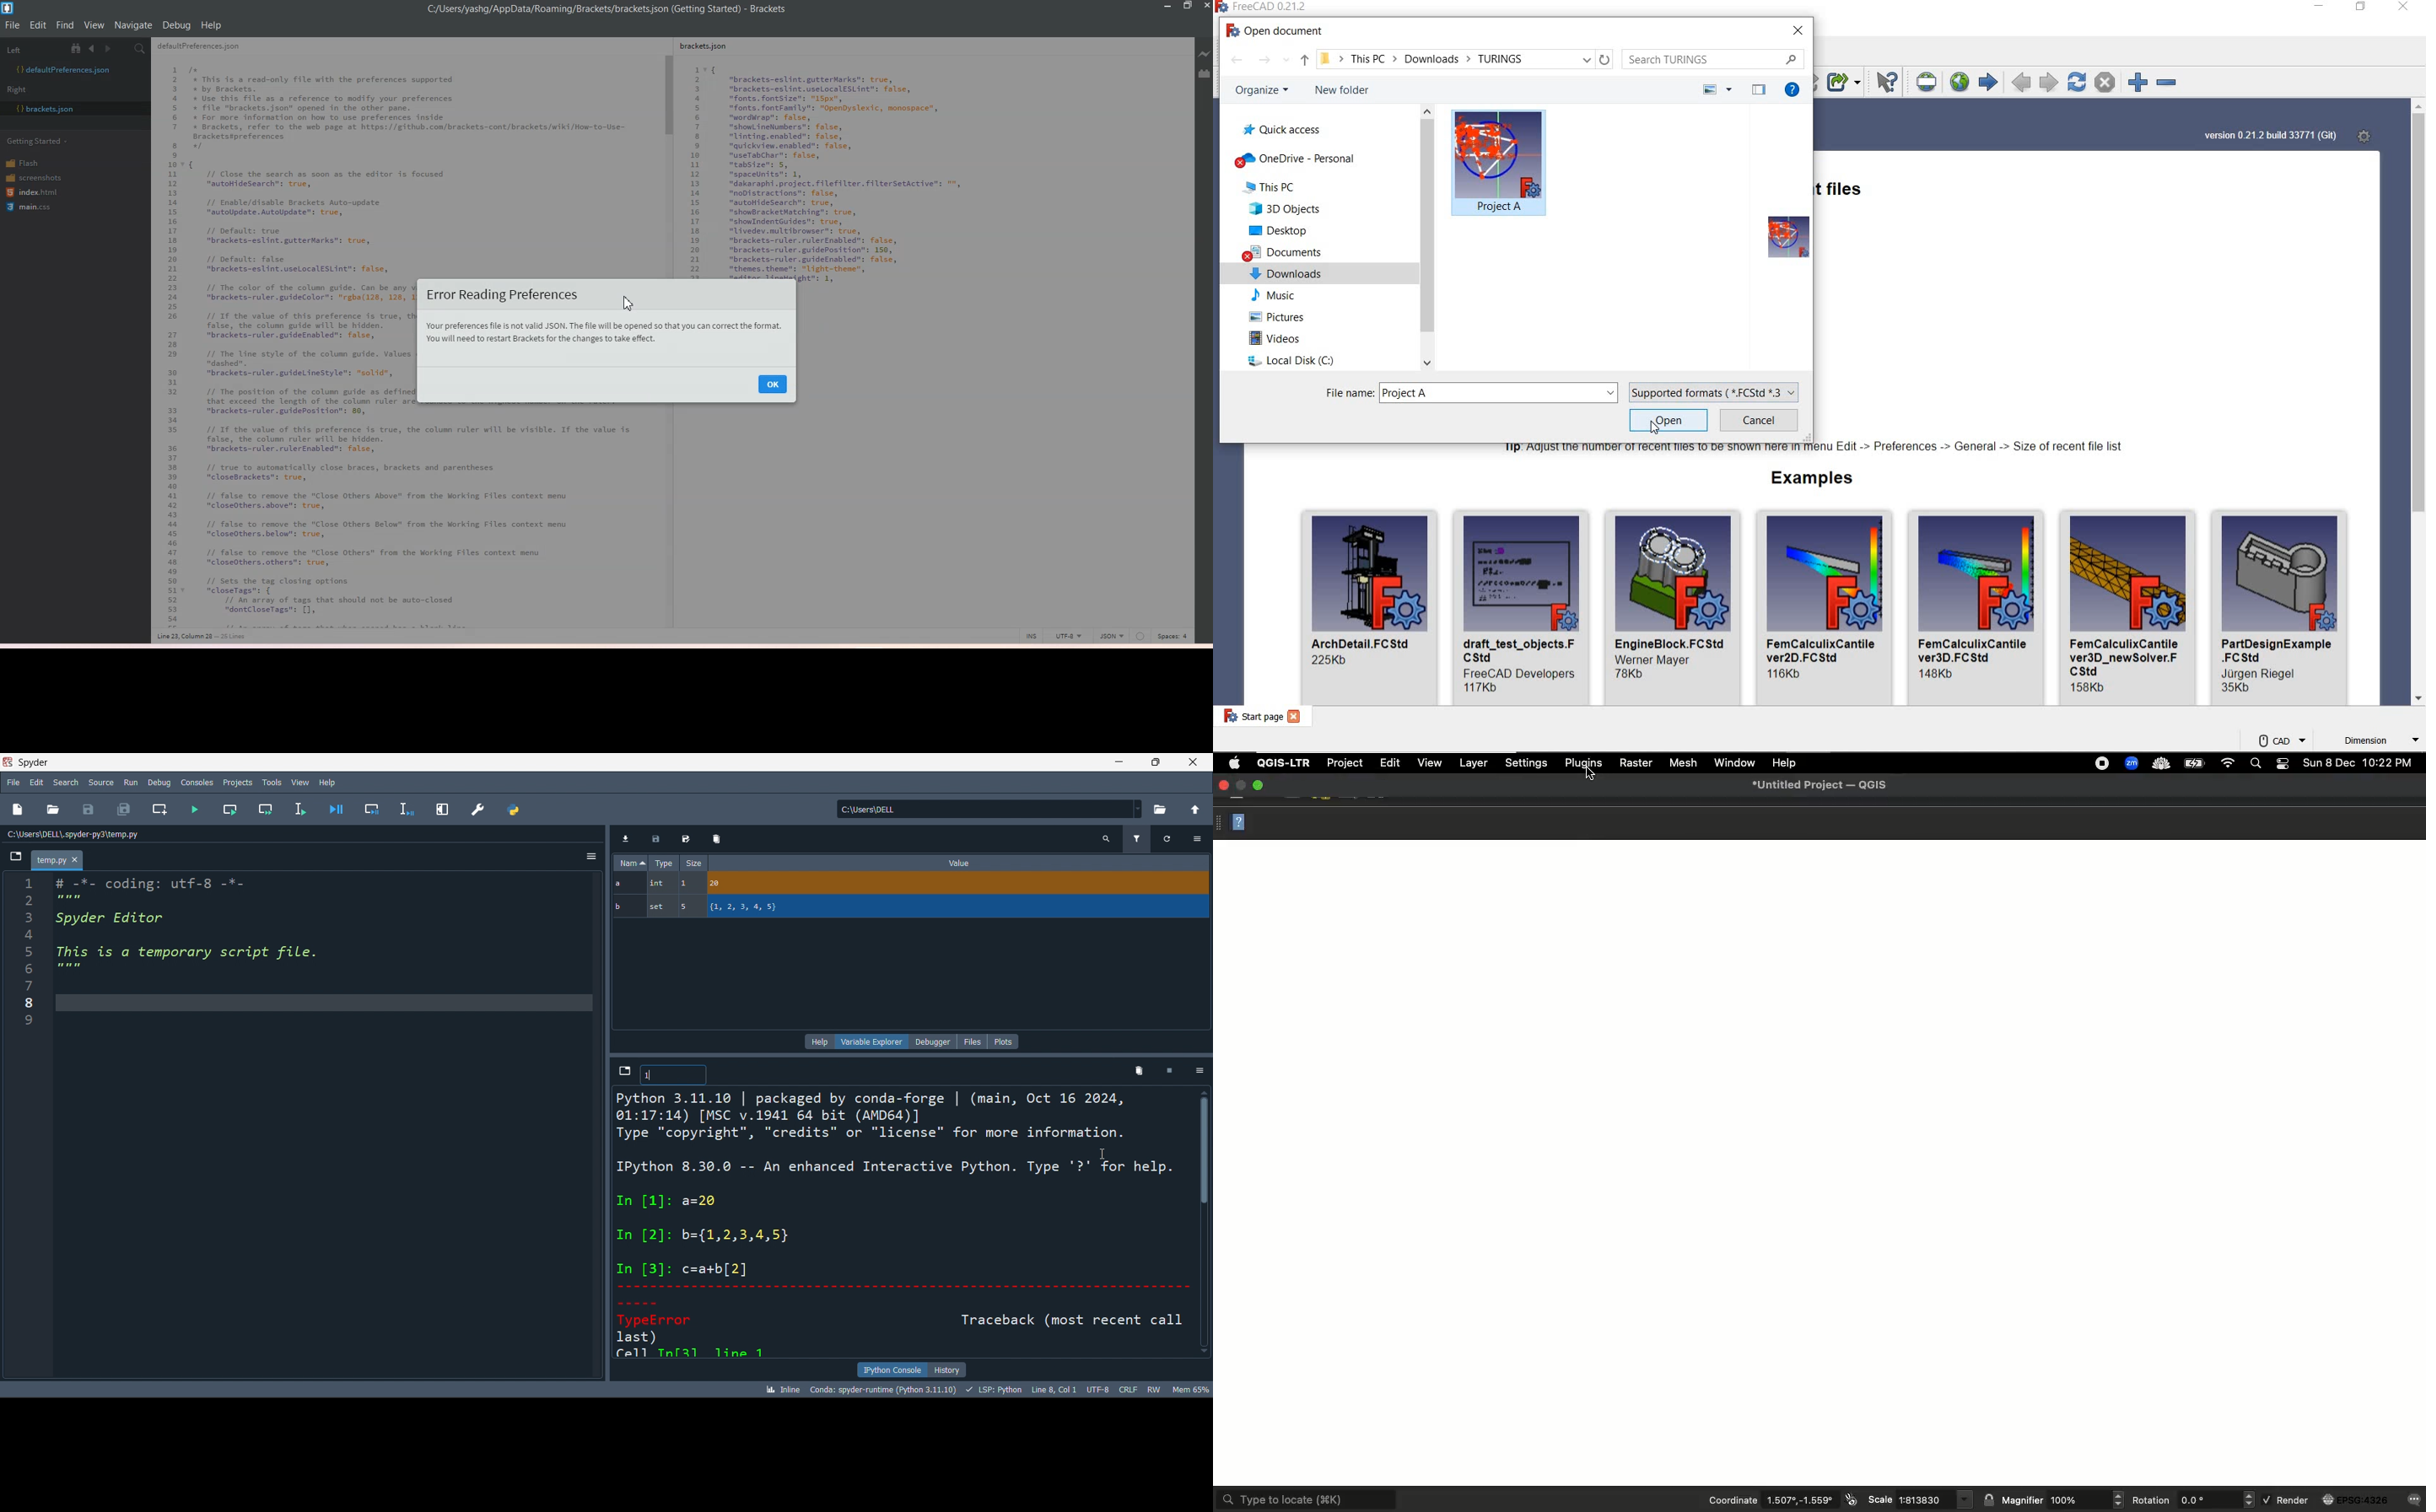 The height and width of the screenshot is (1512, 2436). I want to click on UTF-8, so click(1099, 1391).